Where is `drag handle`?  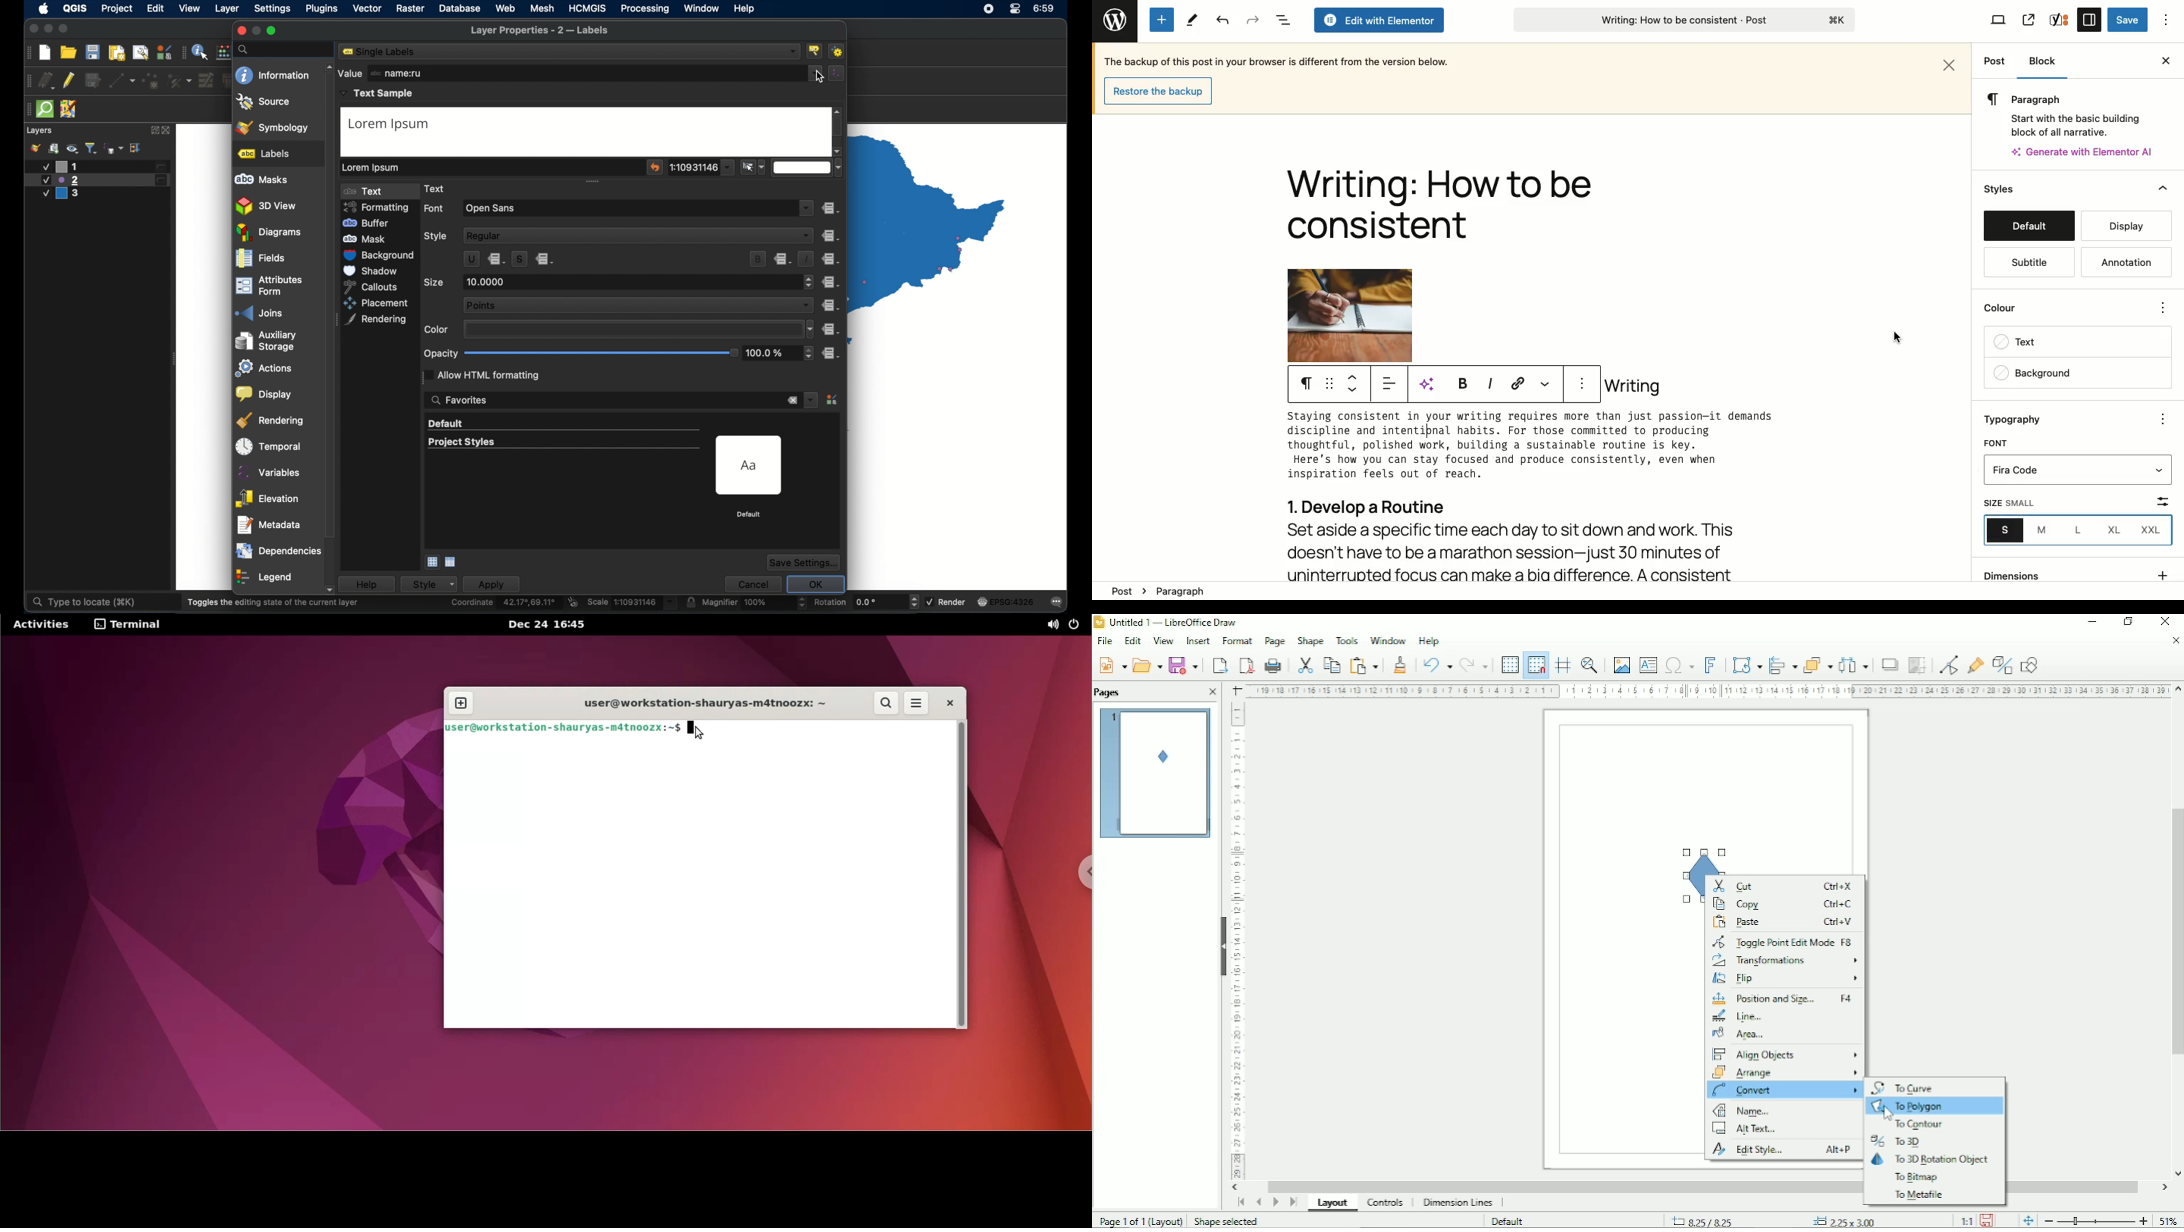 drag handle is located at coordinates (184, 52).